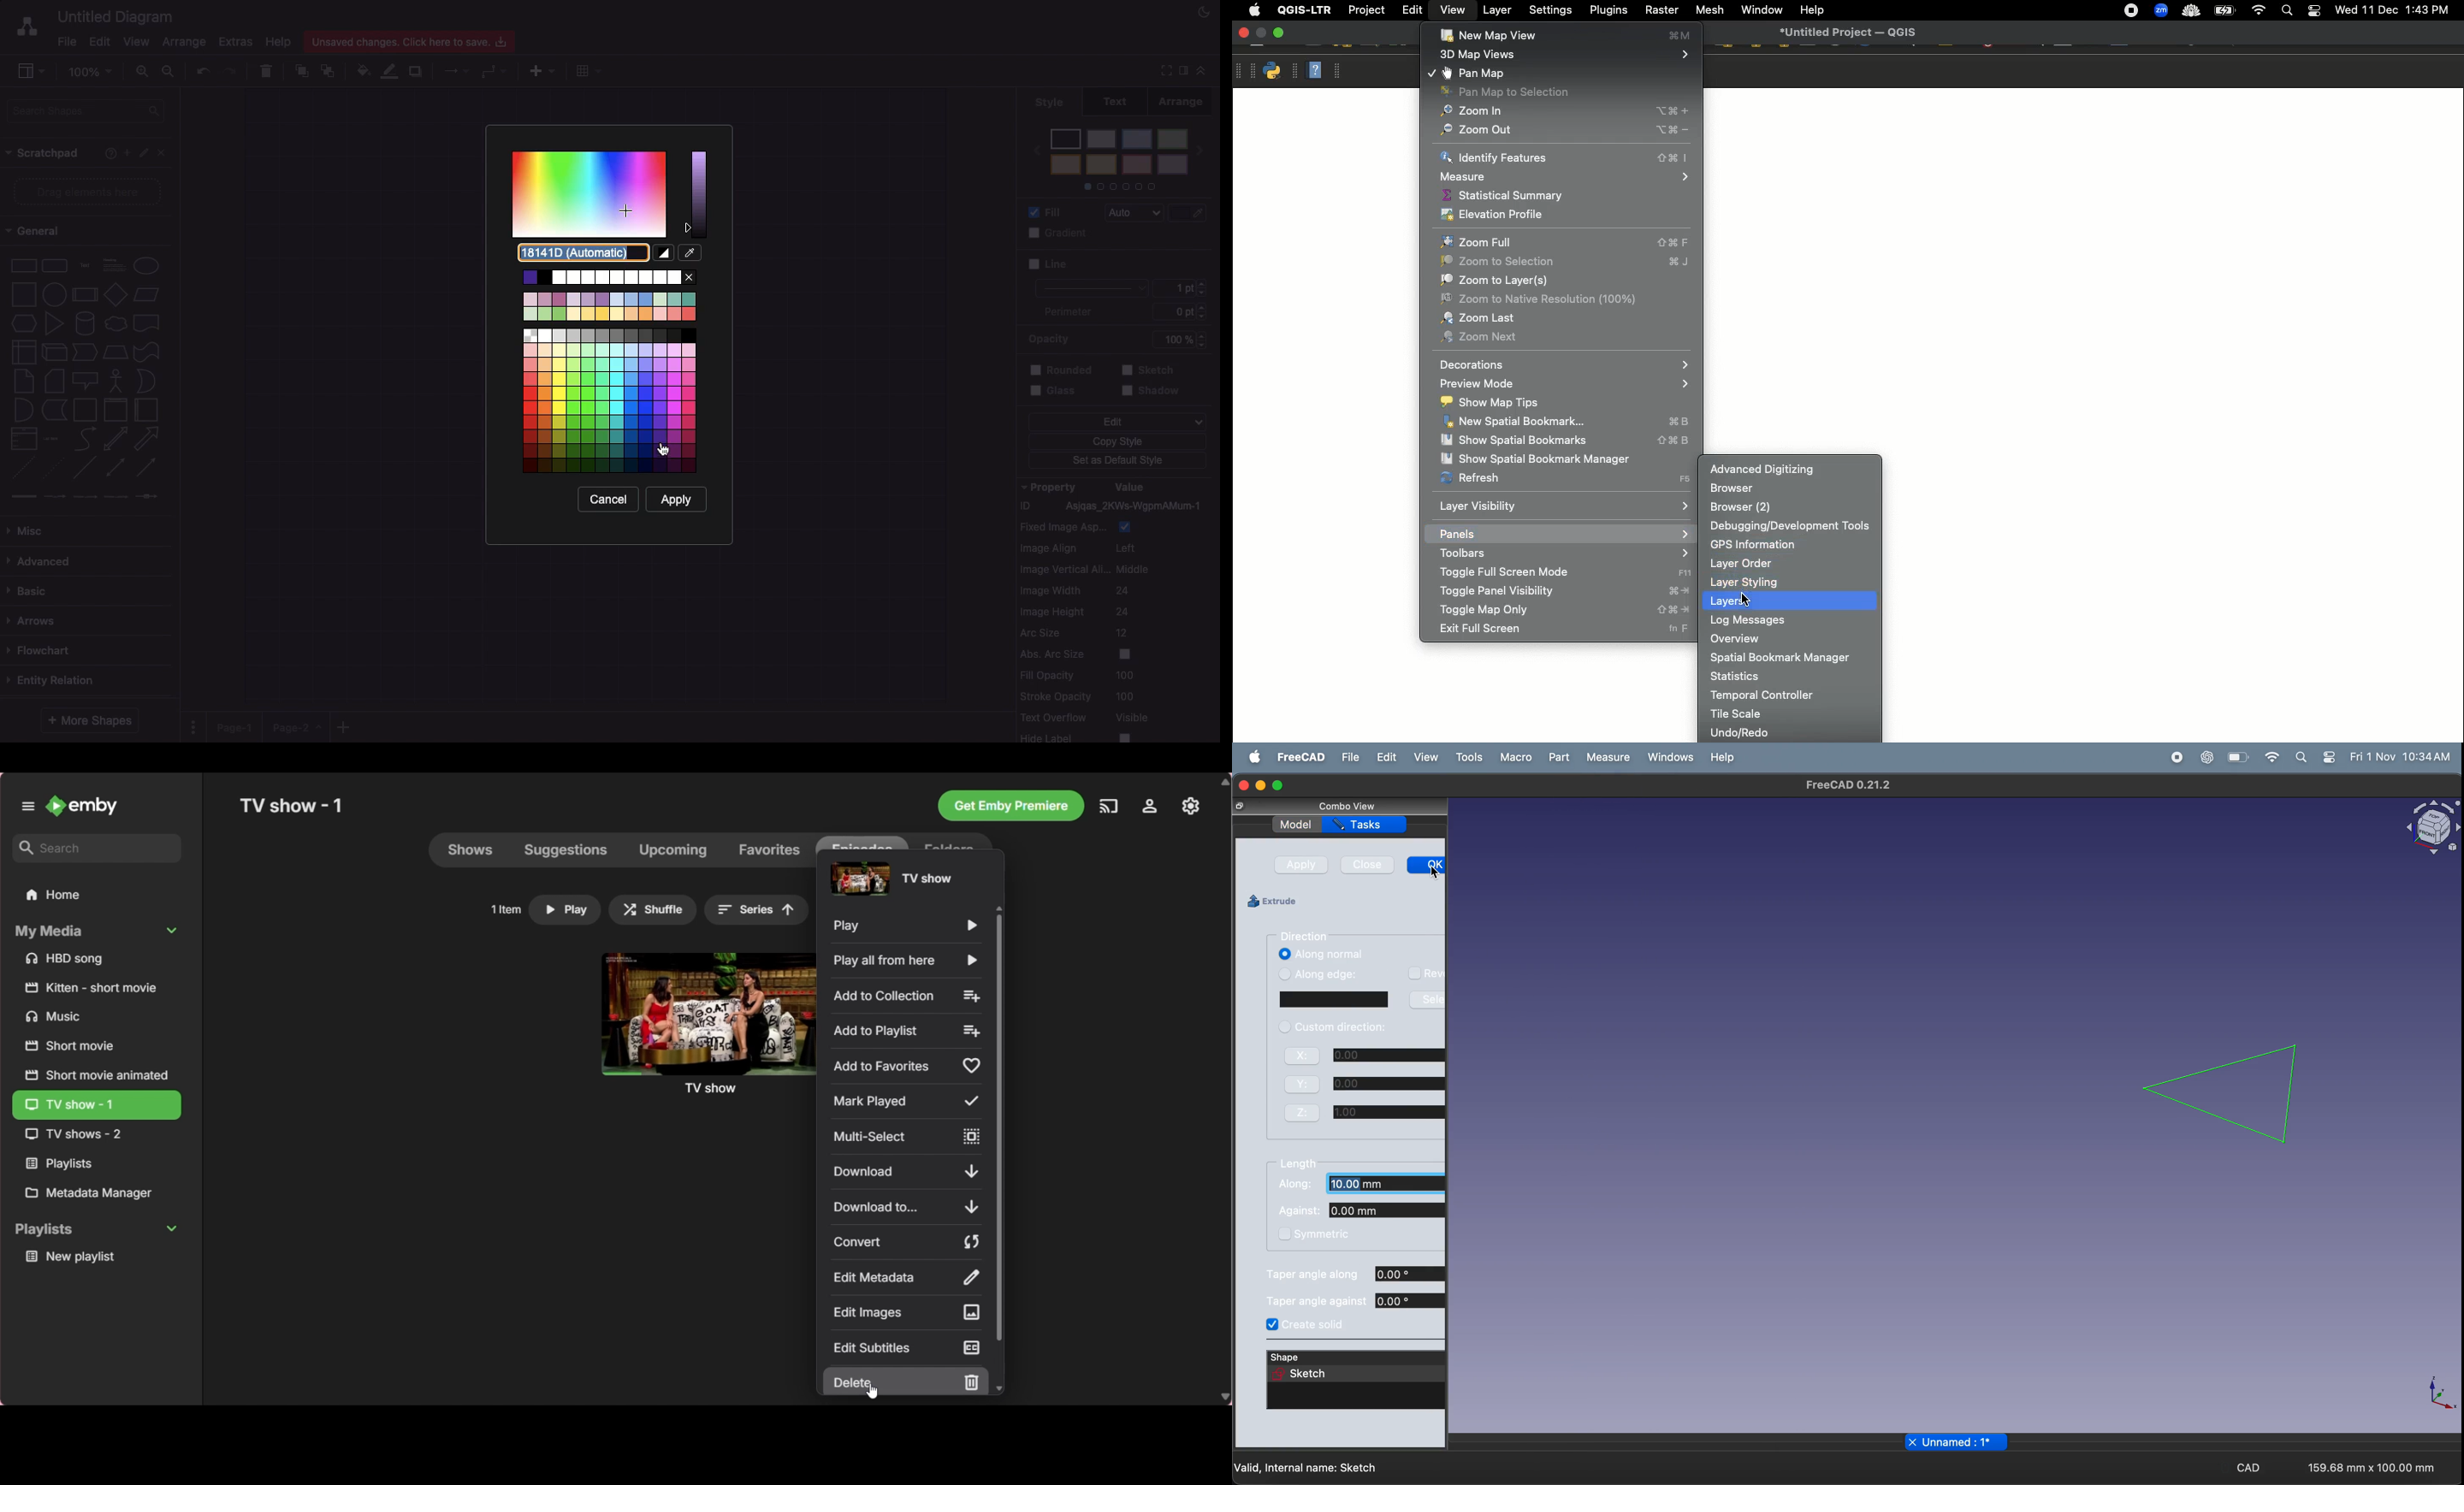 This screenshot has height=1512, width=2464. Describe the element at coordinates (114, 322) in the screenshot. I see `cloud` at that location.